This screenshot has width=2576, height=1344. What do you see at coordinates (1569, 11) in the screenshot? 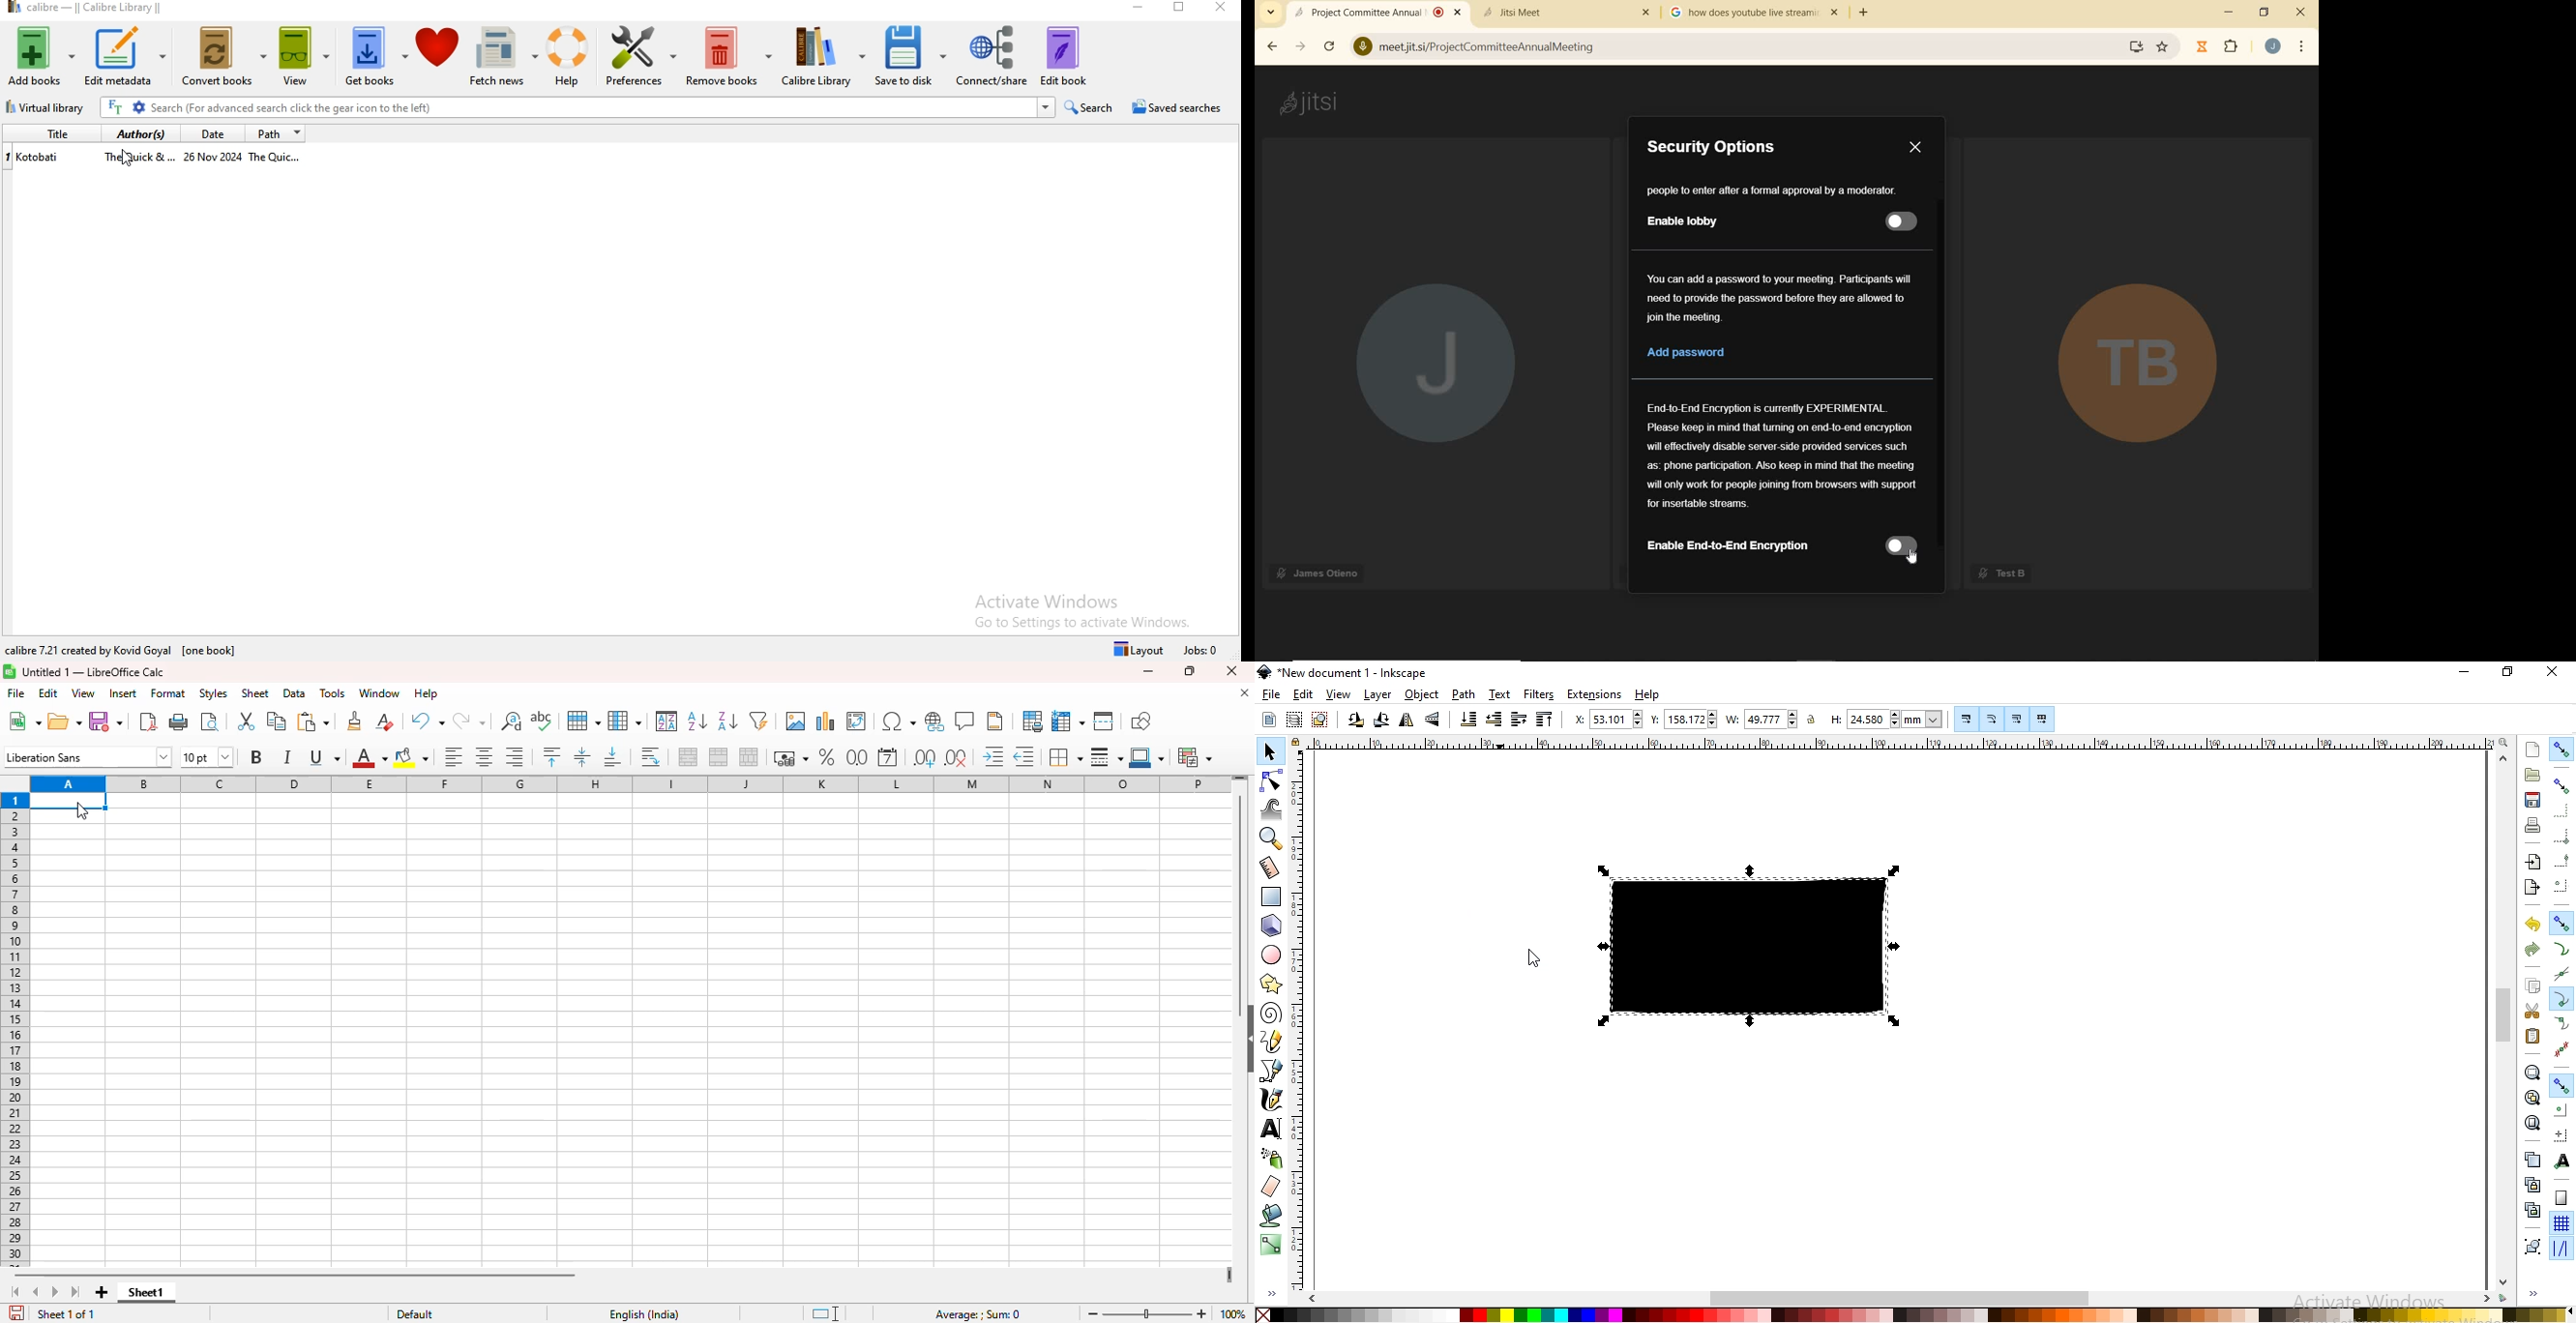
I see `Jitsi Meet` at bounding box center [1569, 11].